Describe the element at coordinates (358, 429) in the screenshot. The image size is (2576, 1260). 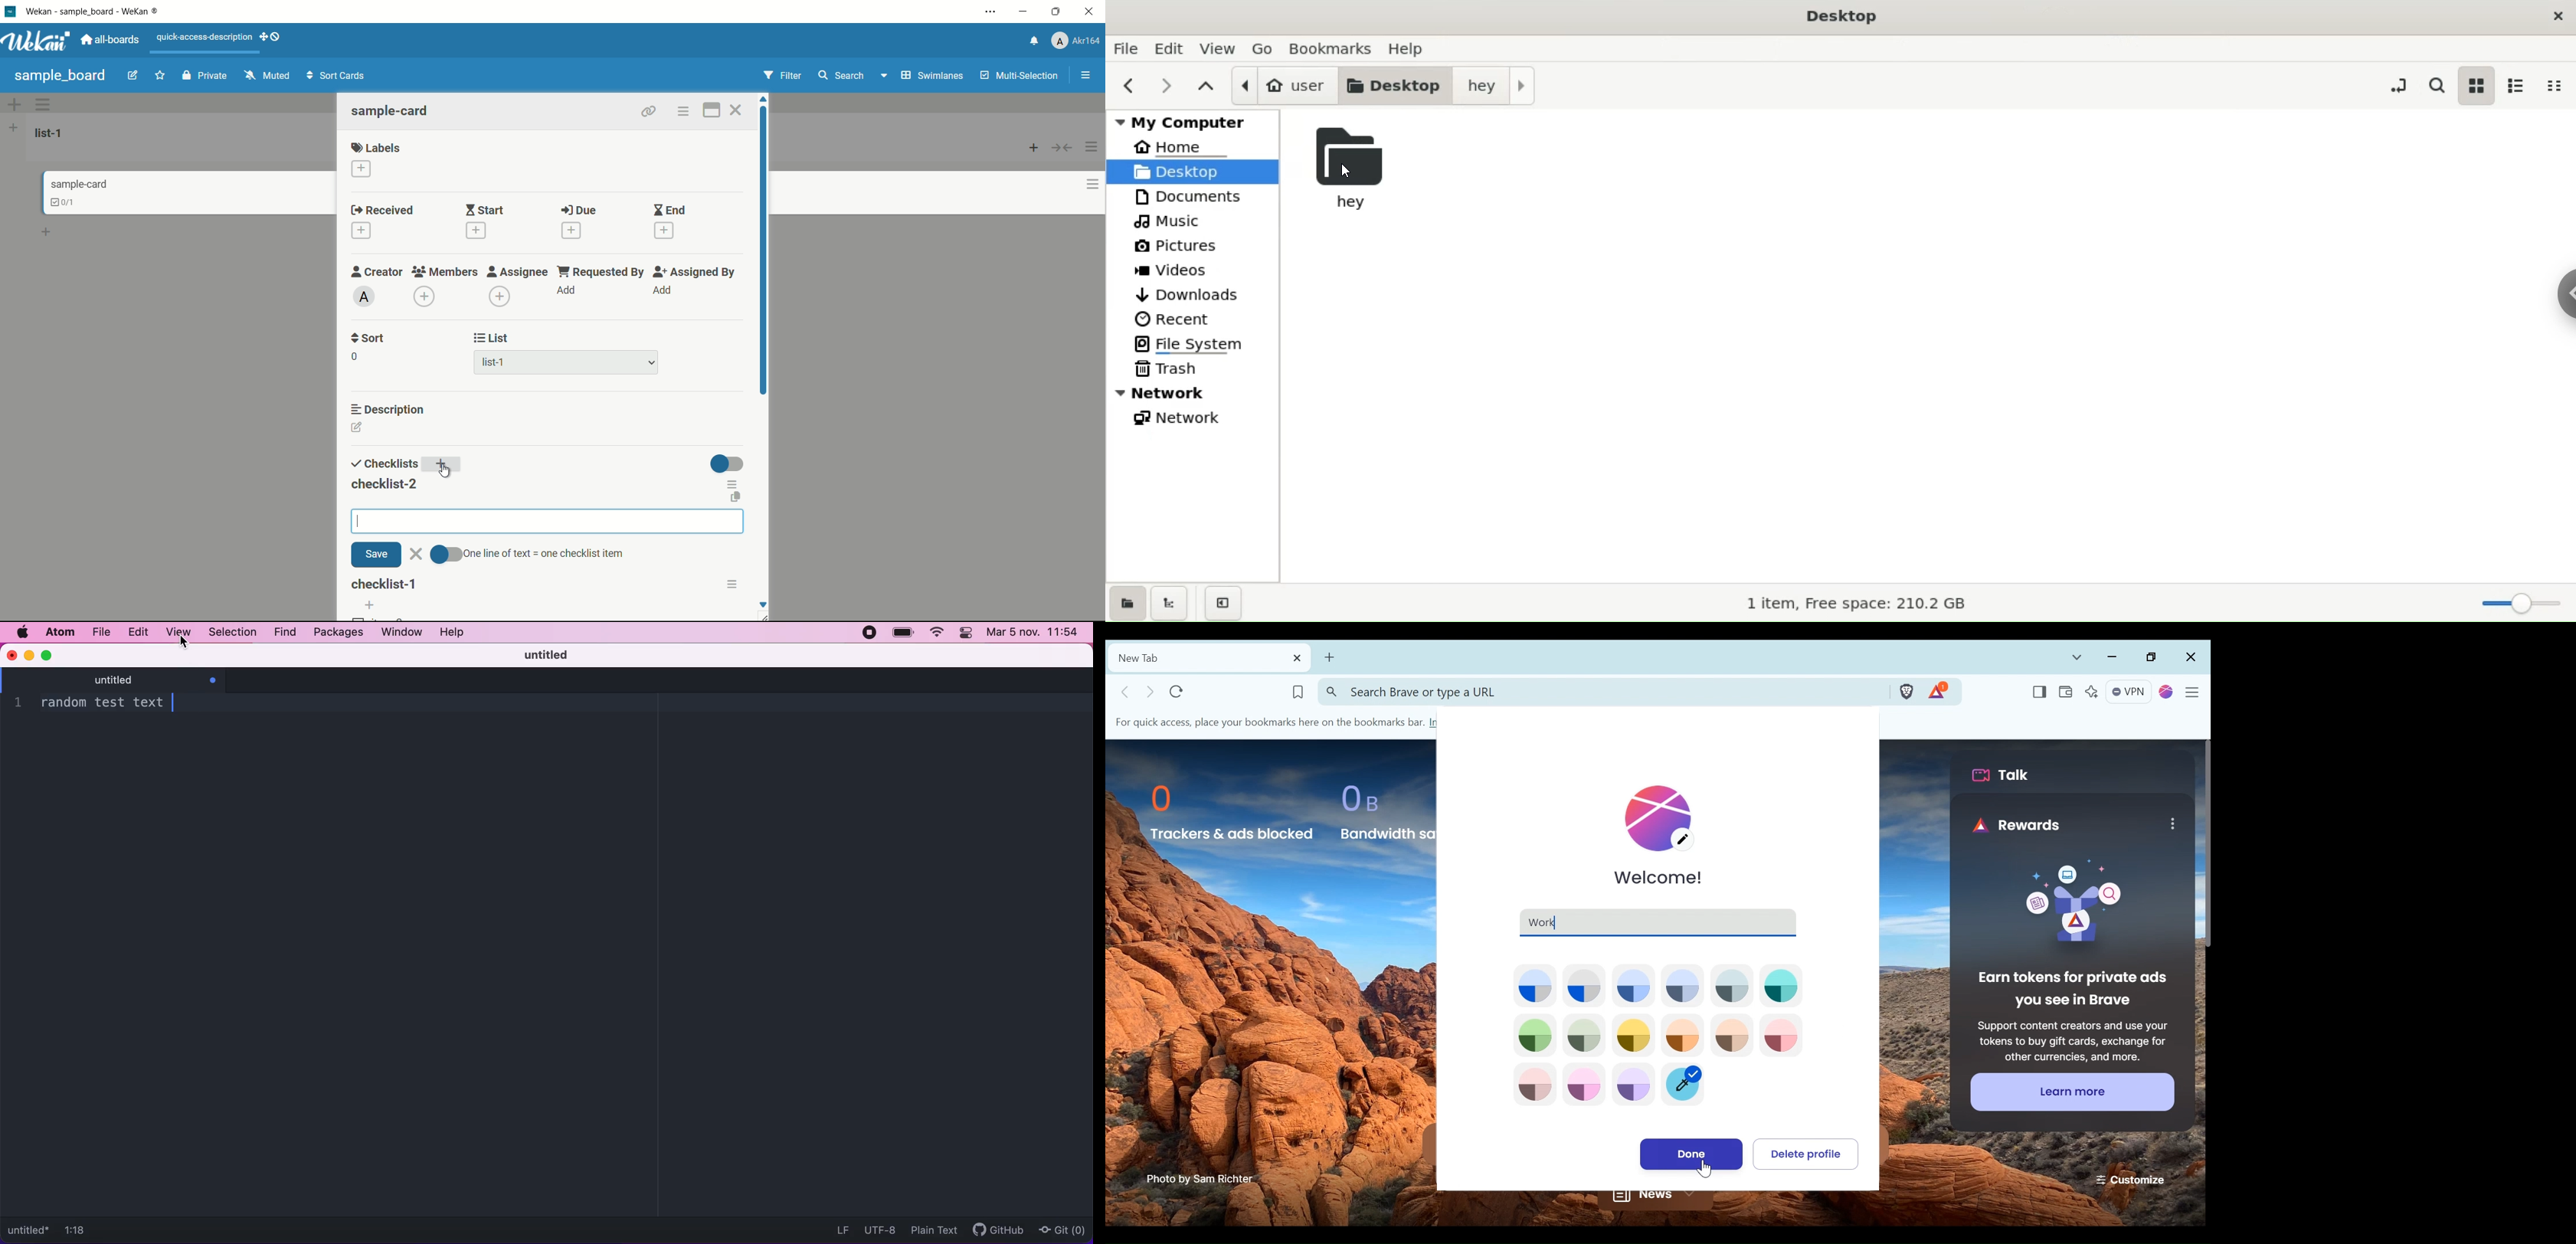
I see `add description` at that location.